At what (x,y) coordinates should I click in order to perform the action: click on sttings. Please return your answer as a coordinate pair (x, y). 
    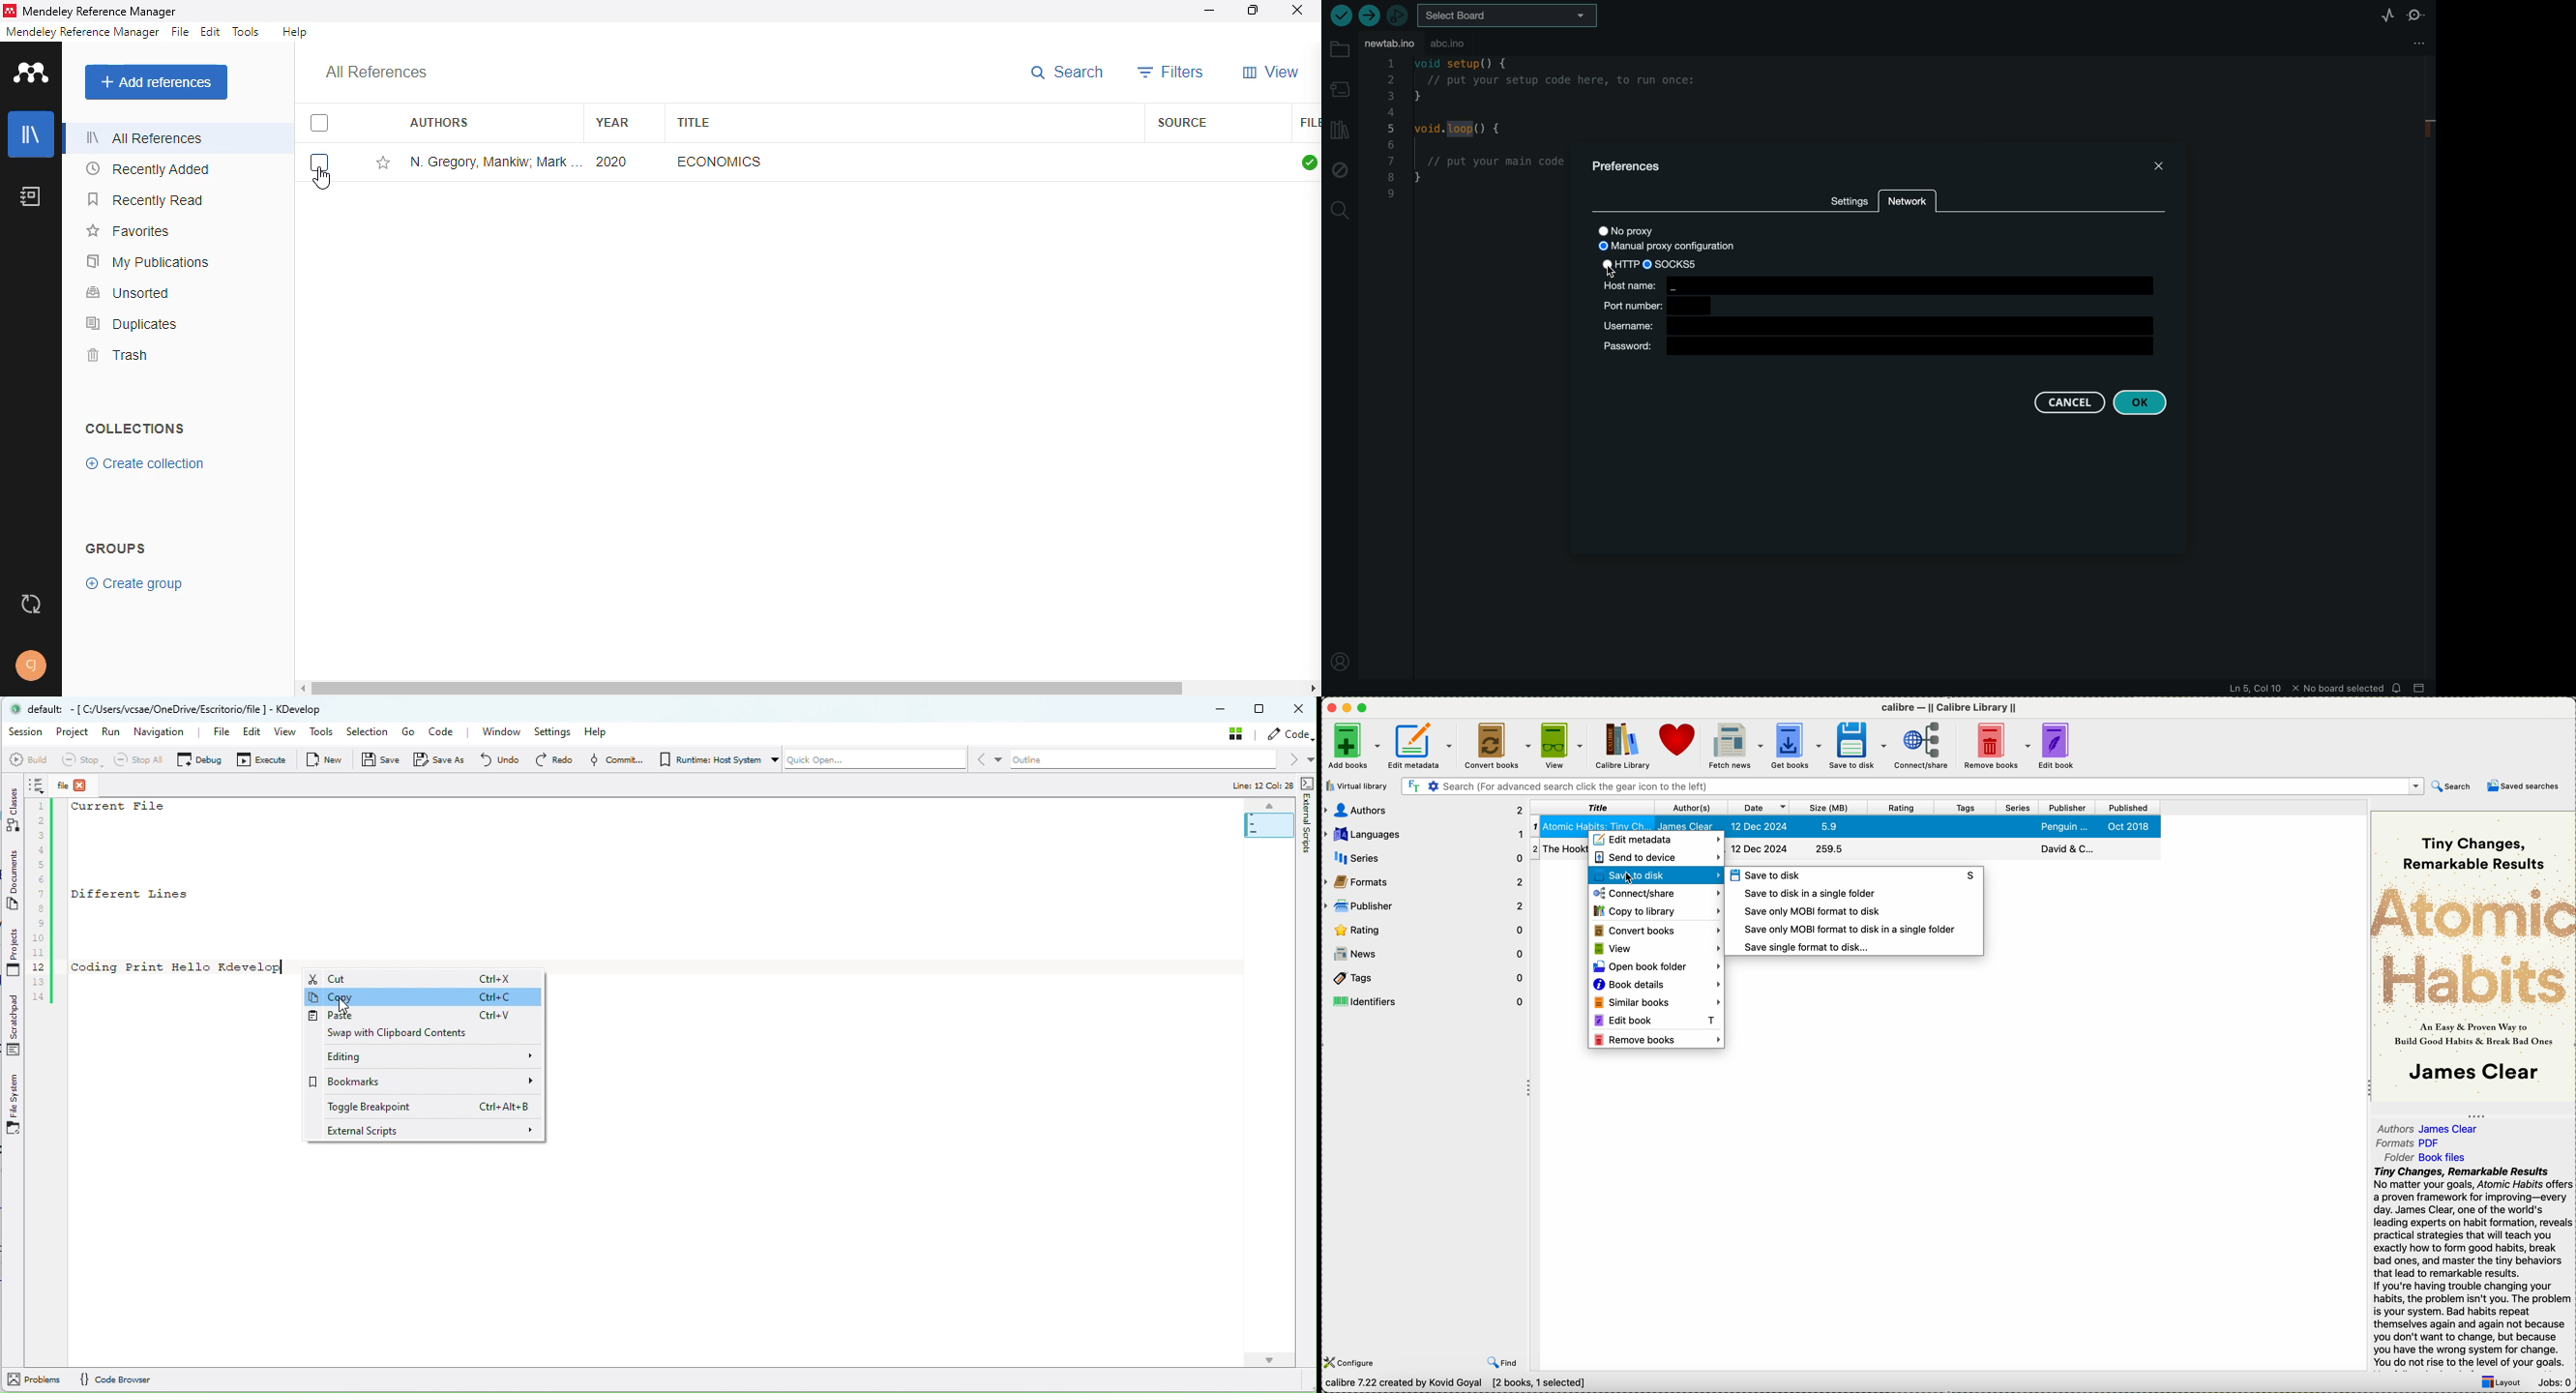
    Looking at the image, I should click on (1844, 199).